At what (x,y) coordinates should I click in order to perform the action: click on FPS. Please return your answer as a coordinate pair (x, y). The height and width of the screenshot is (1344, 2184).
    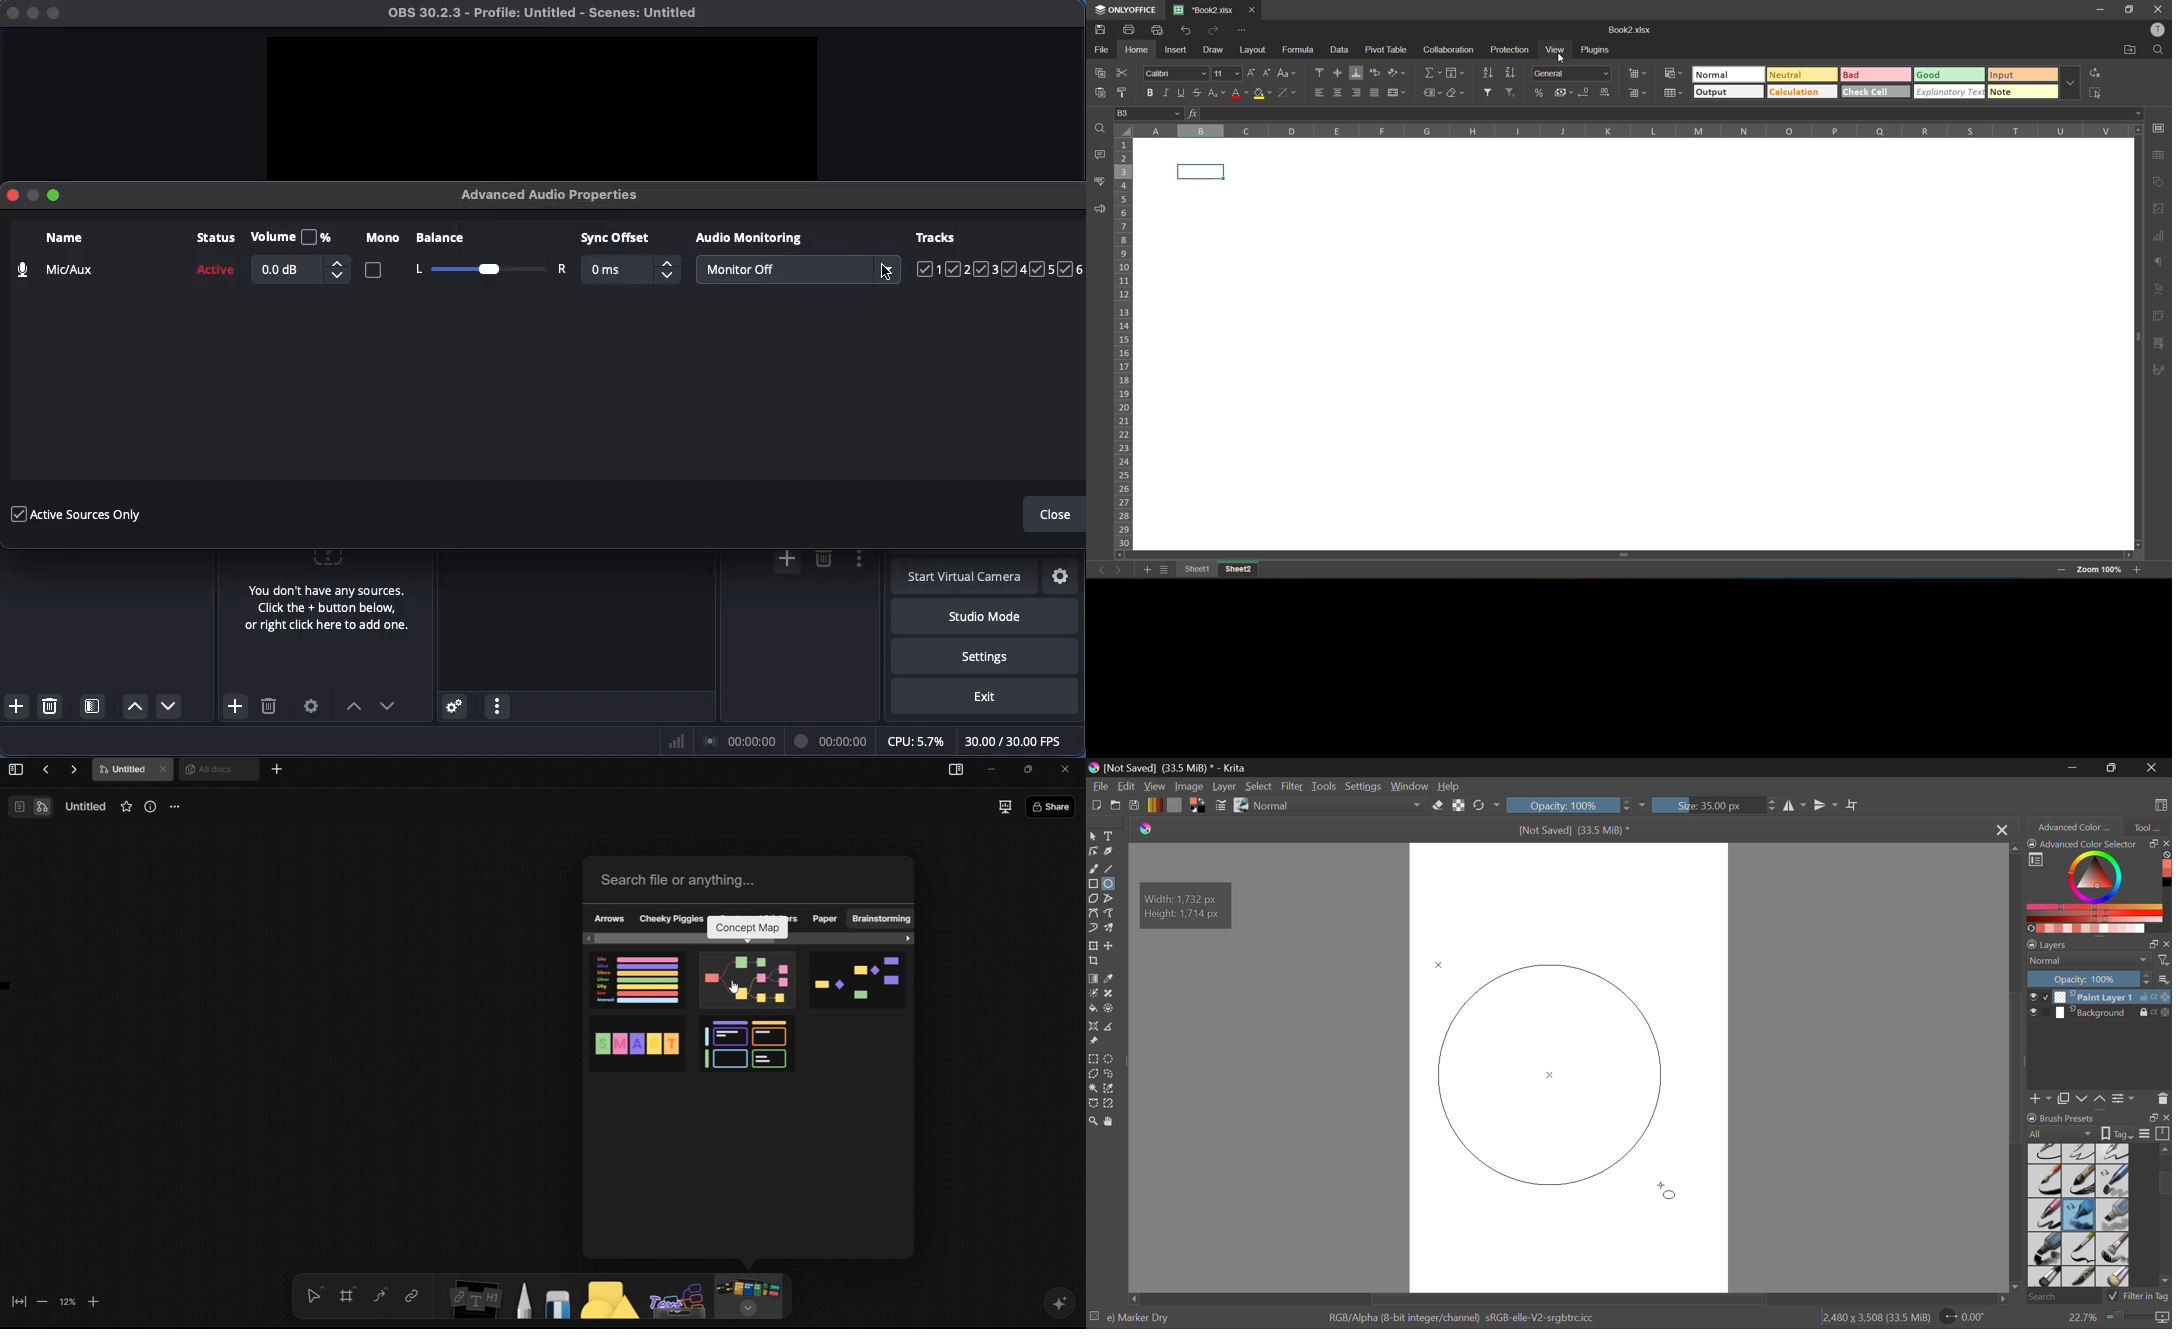
    Looking at the image, I should click on (1022, 741).